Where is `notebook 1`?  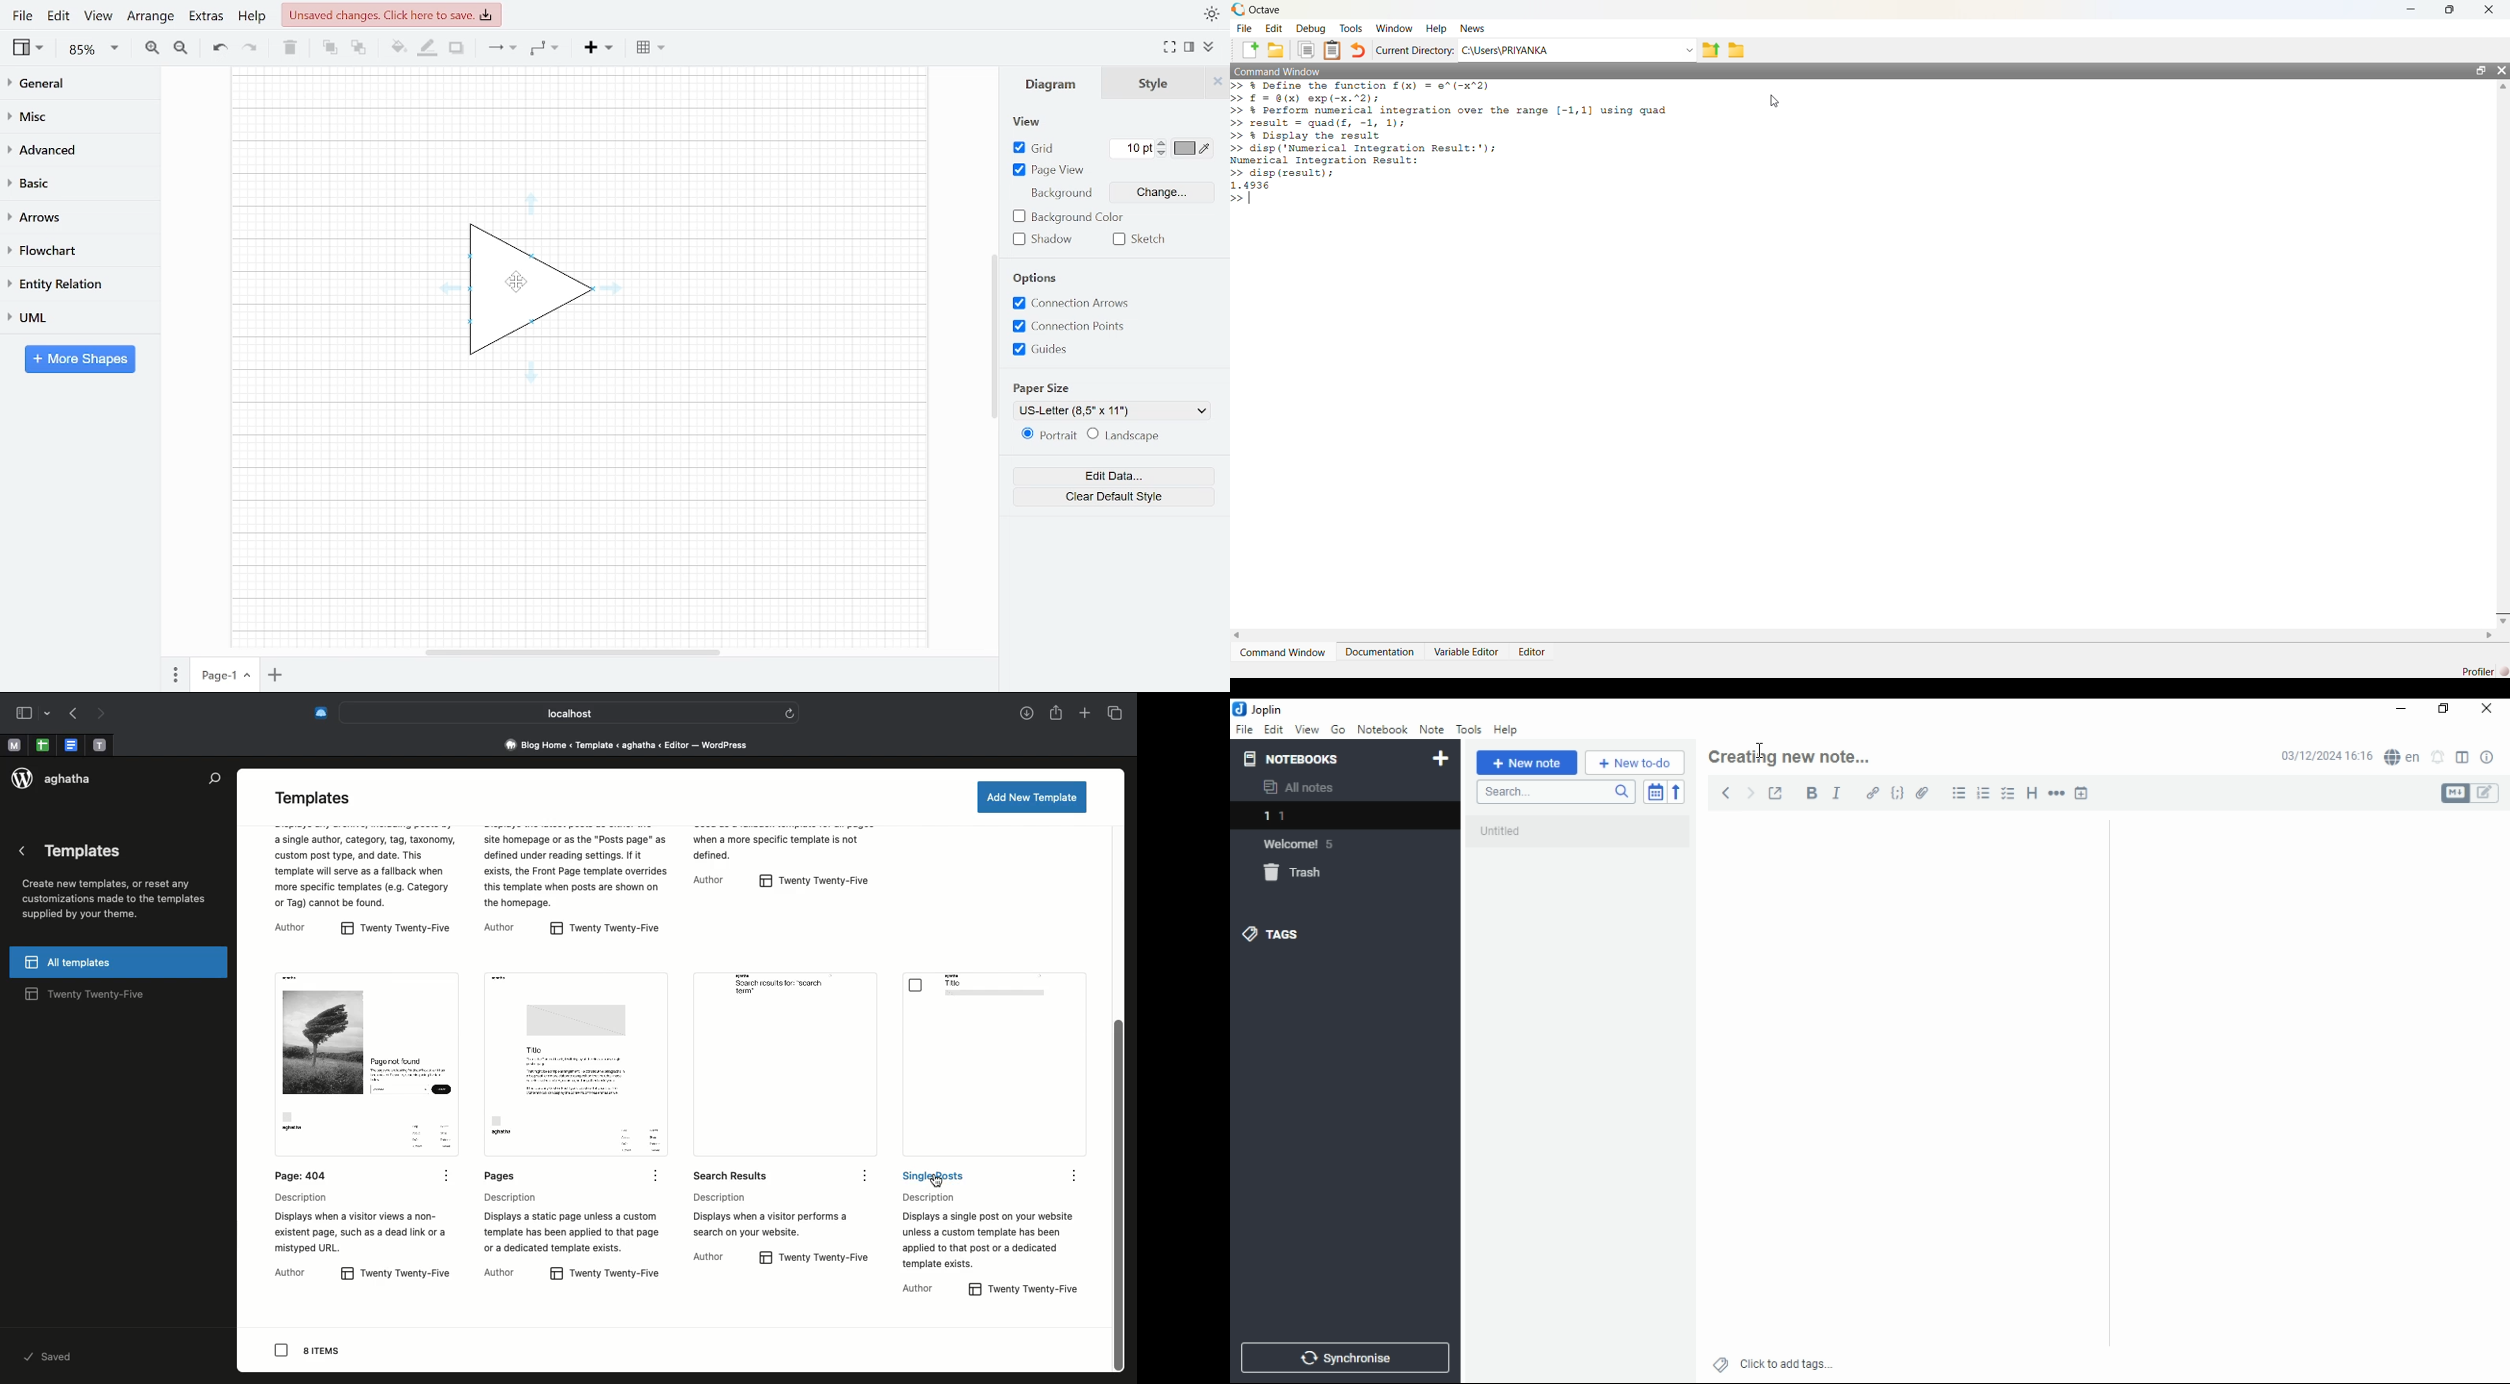
notebook 1 is located at coordinates (1303, 818).